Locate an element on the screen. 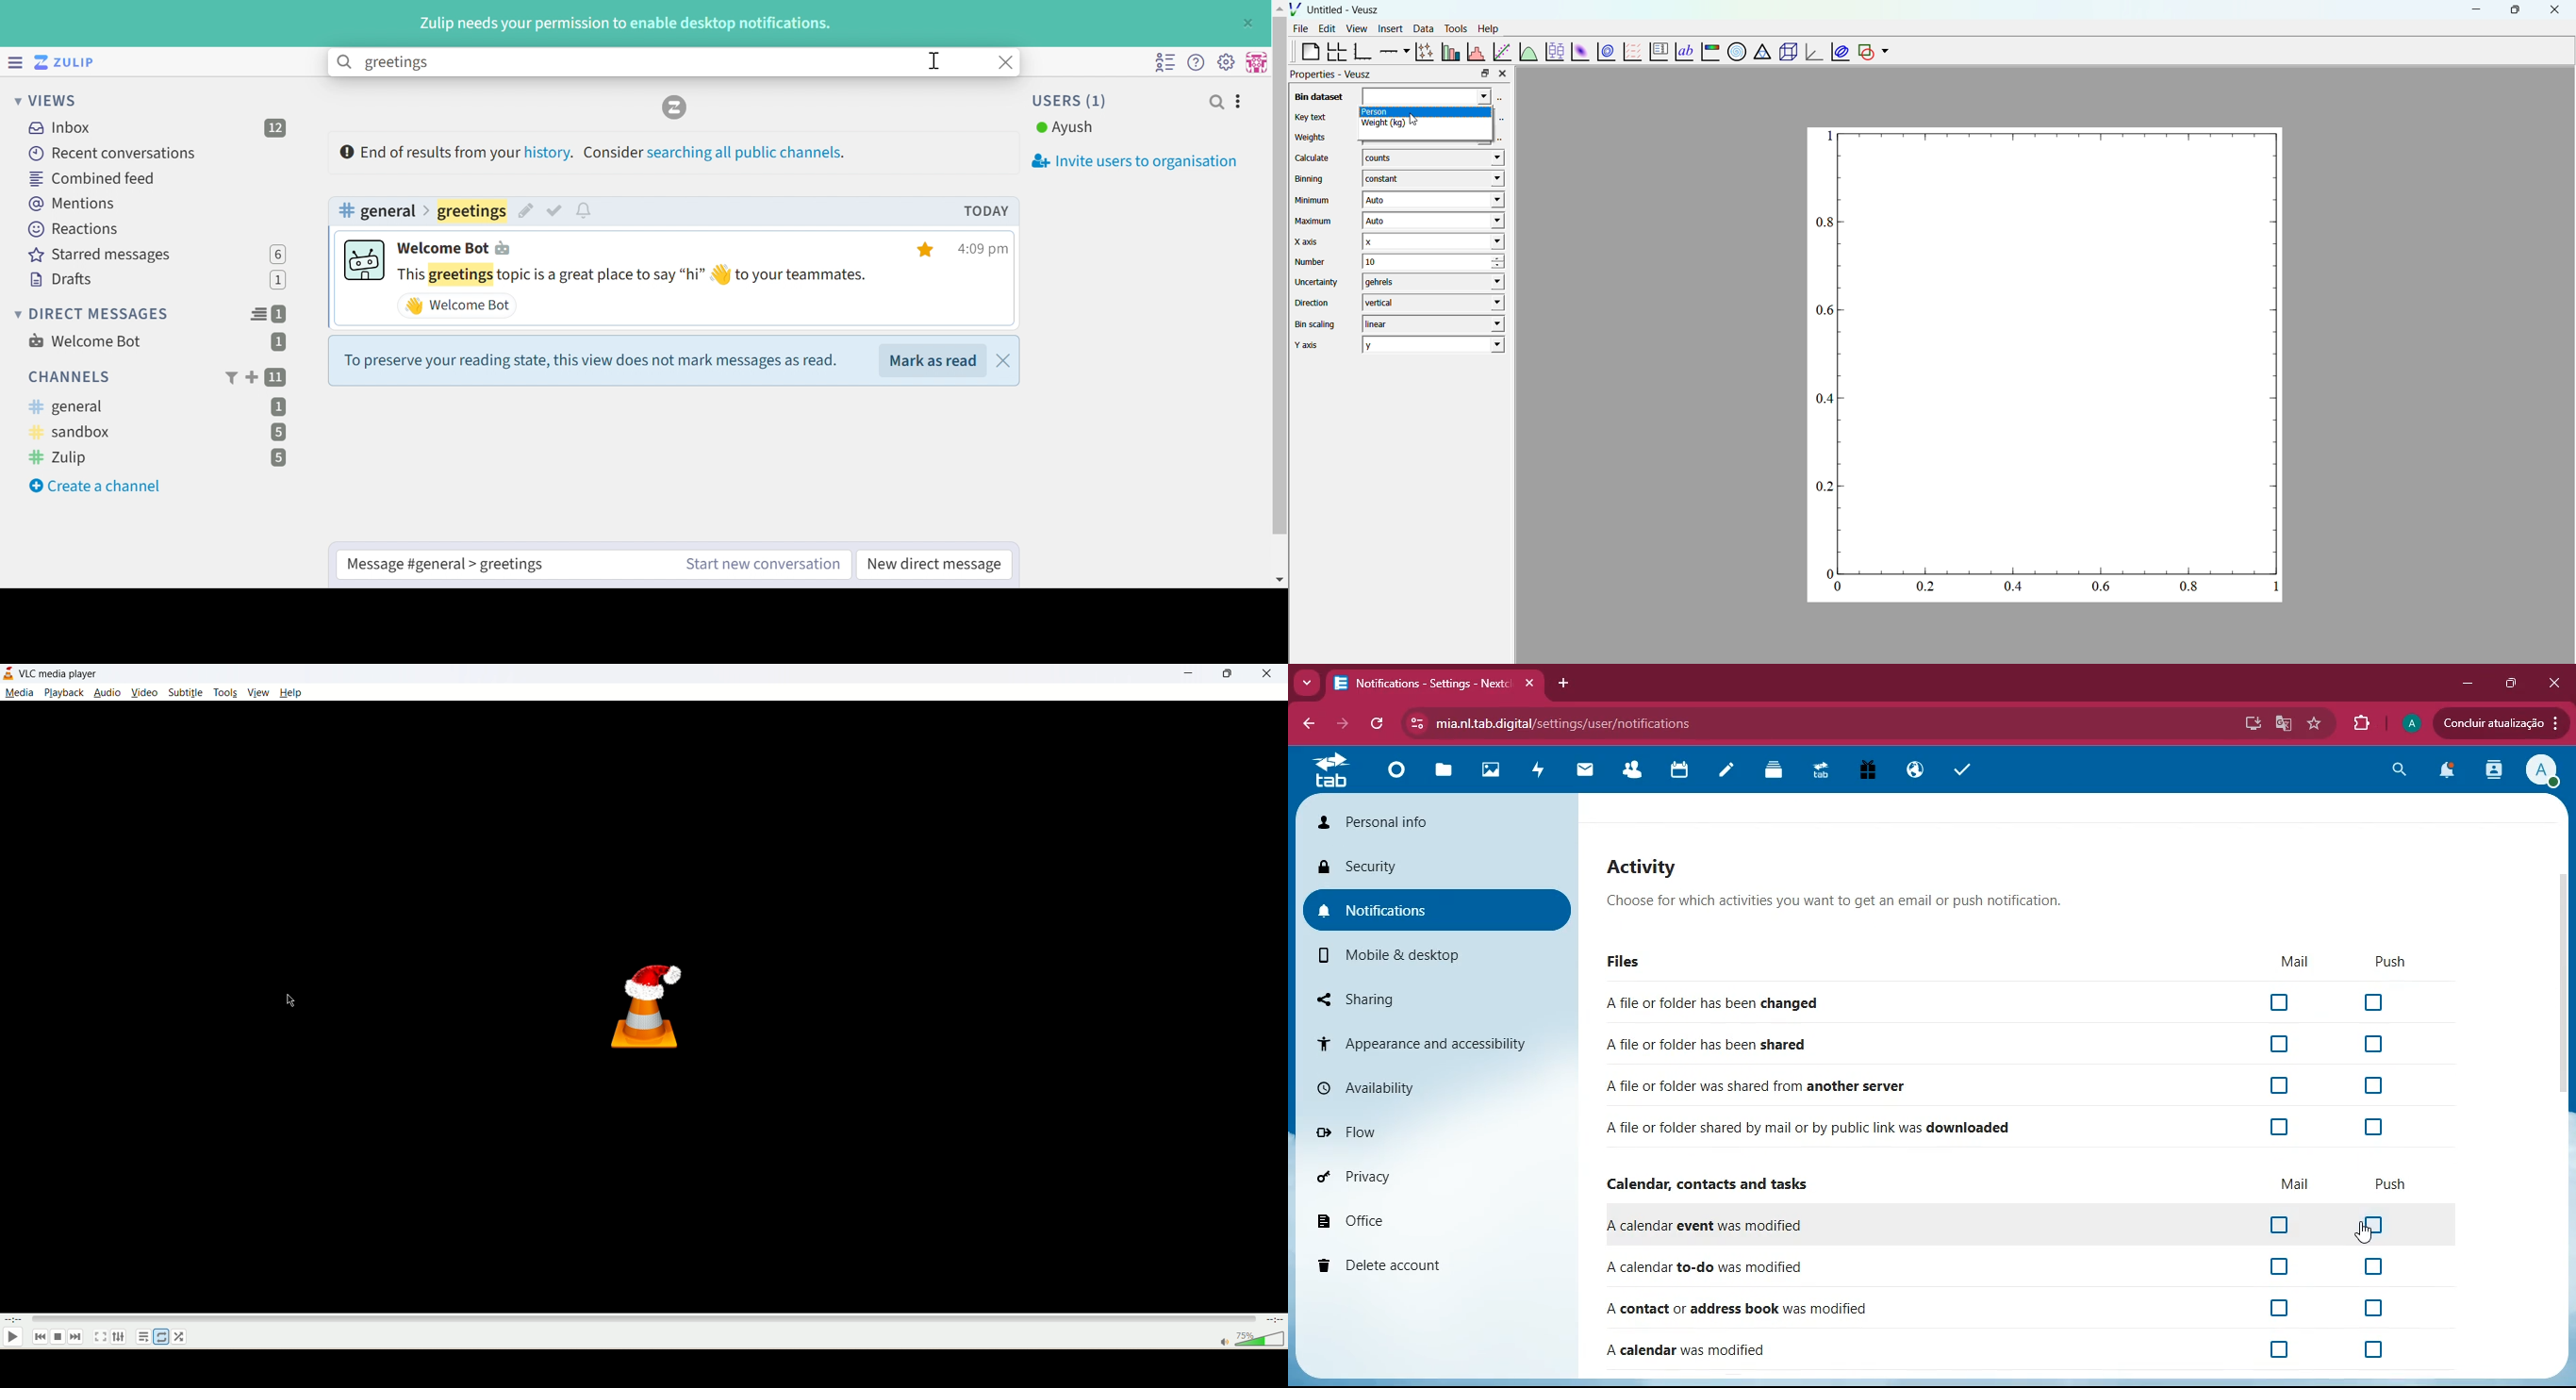  off is located at coordinates (2381, 1349).